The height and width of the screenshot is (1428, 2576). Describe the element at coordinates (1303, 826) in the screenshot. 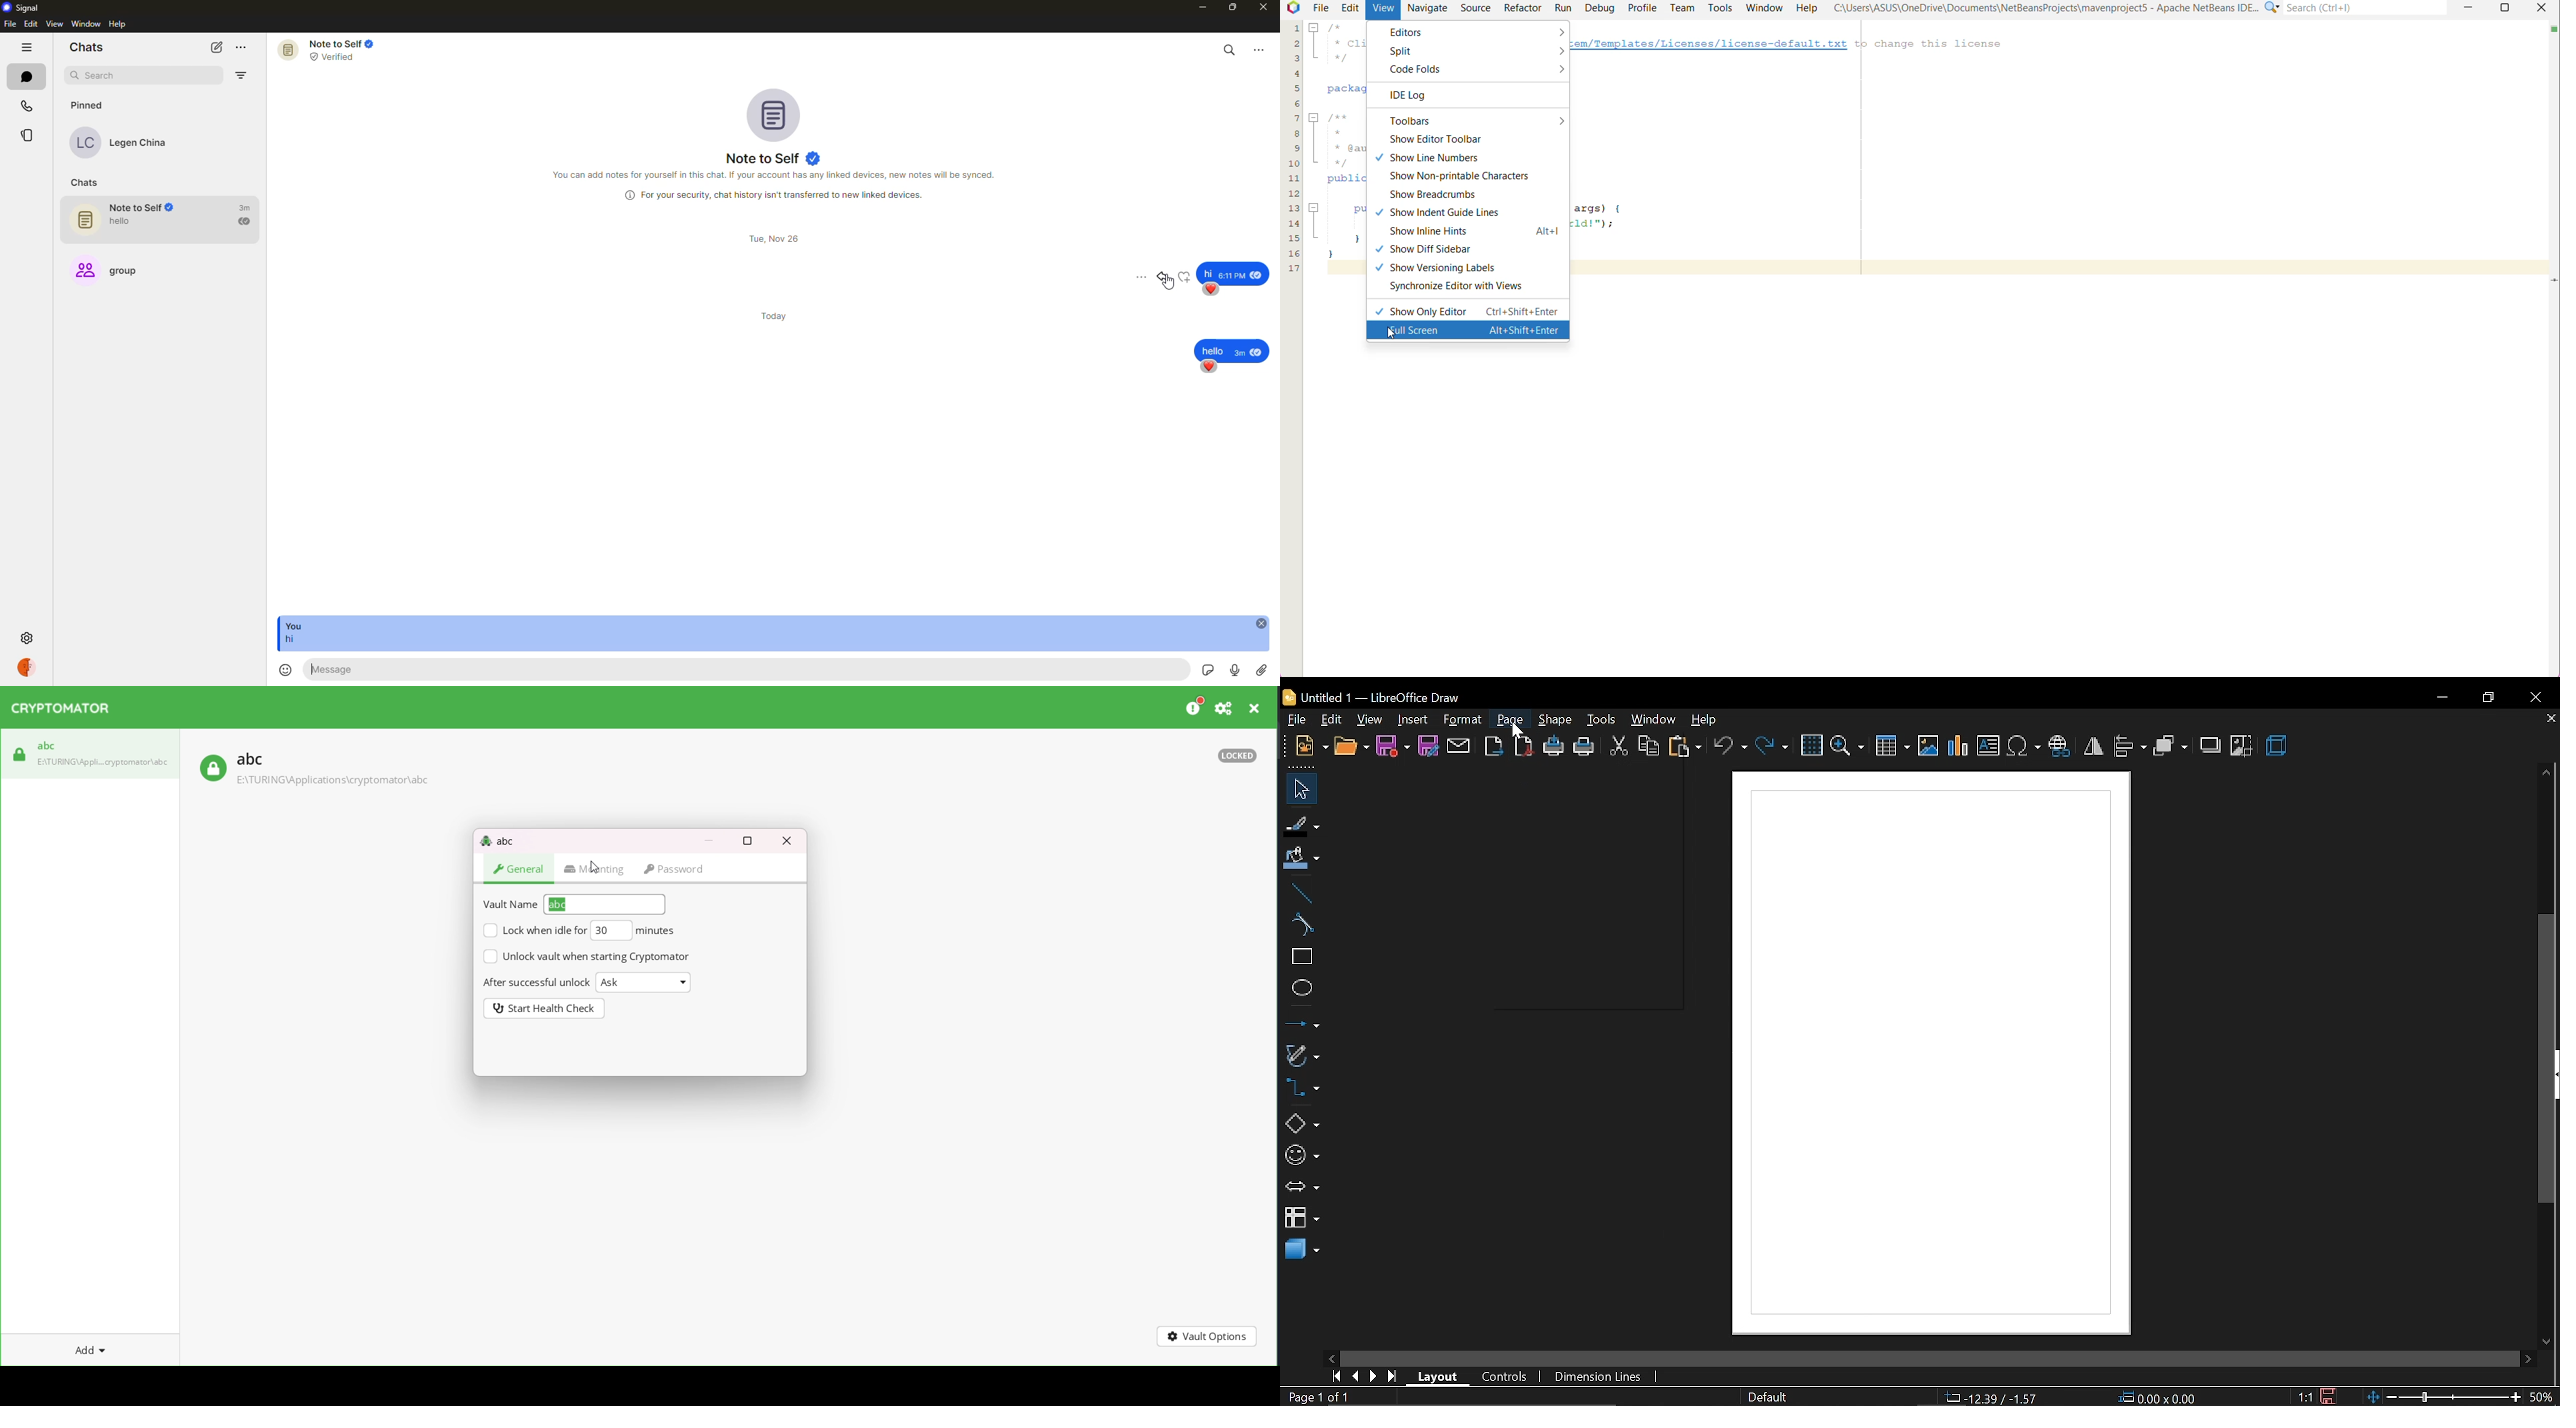

I see `fill line` at that location.